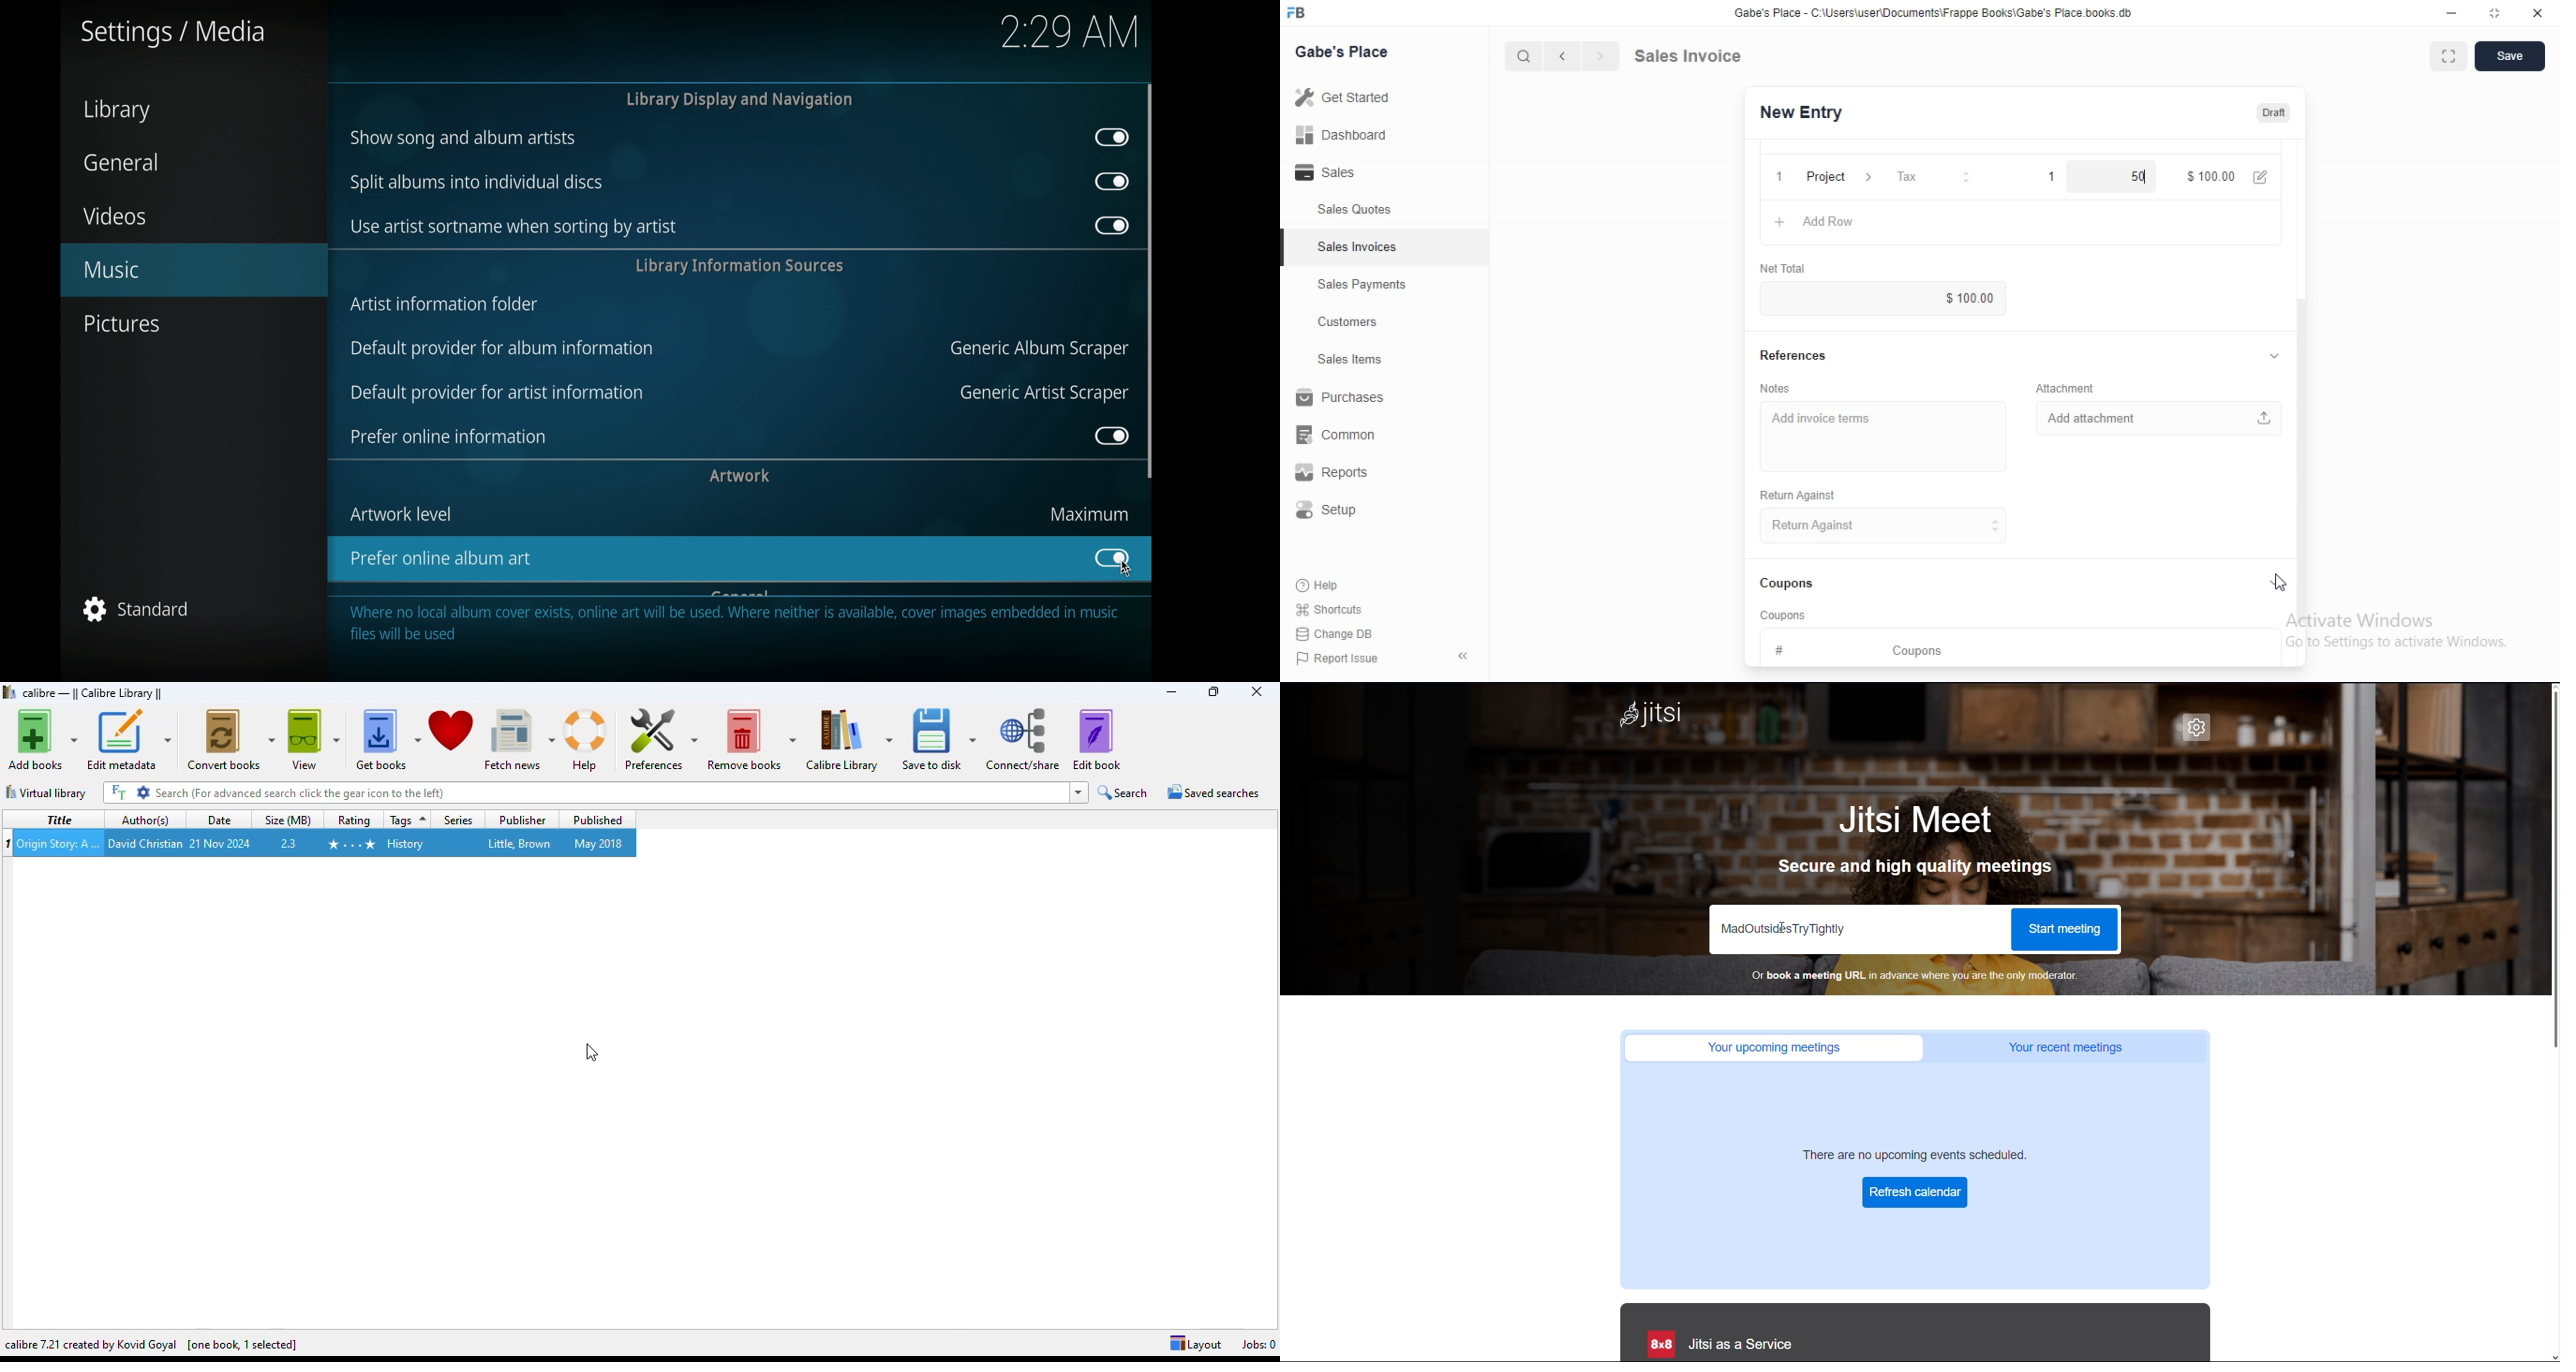  What do you see at coordinates (1915, 977) in the screenshot?
I see `Book a meeting URL in advance where you are the only moderator` at bounding box center [1915, 977].